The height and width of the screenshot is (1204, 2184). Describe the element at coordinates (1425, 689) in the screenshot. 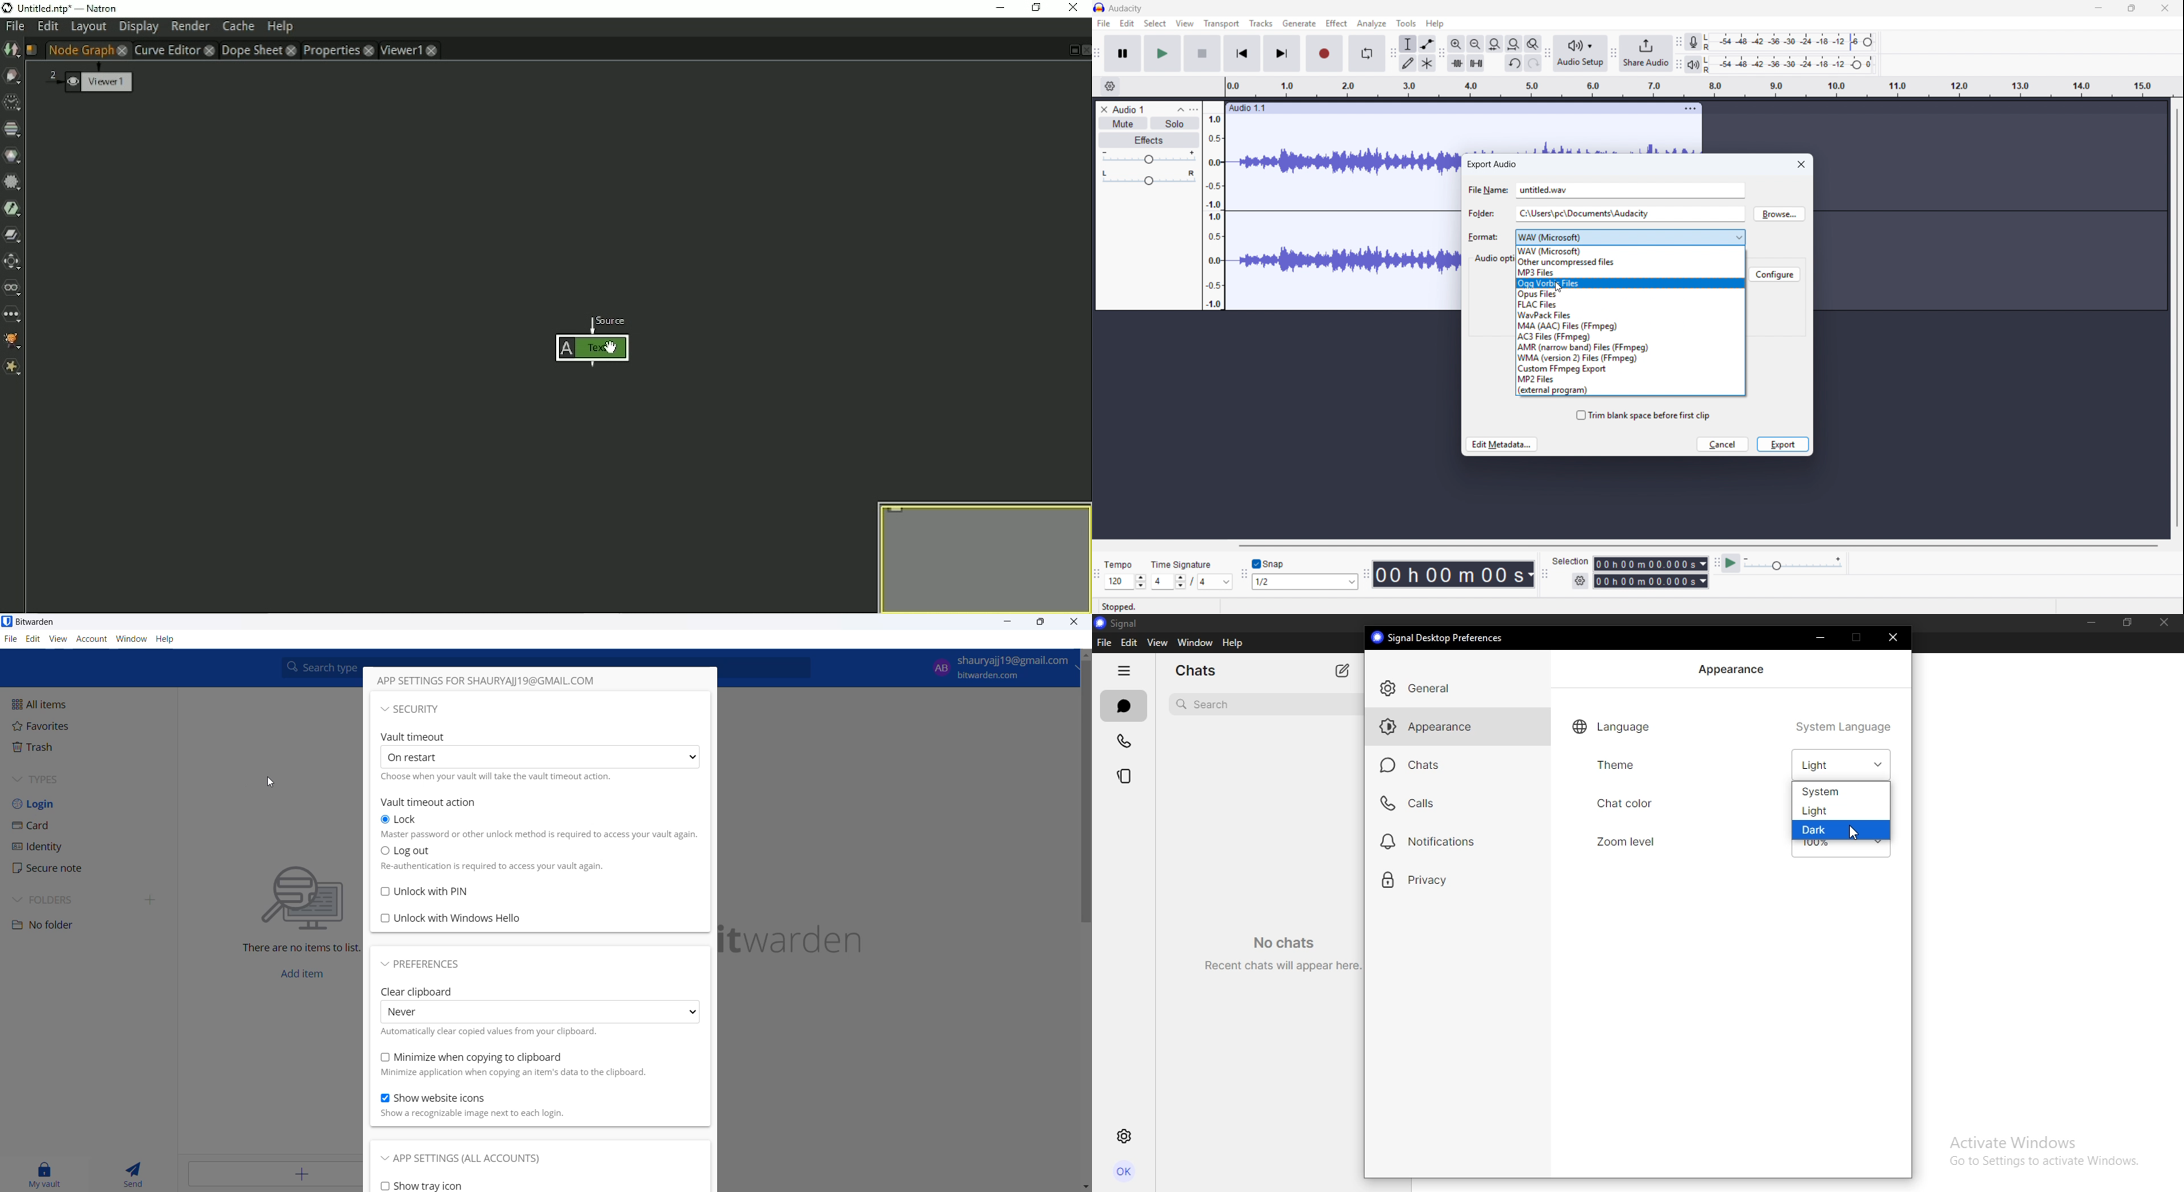

I see `general` at that location.